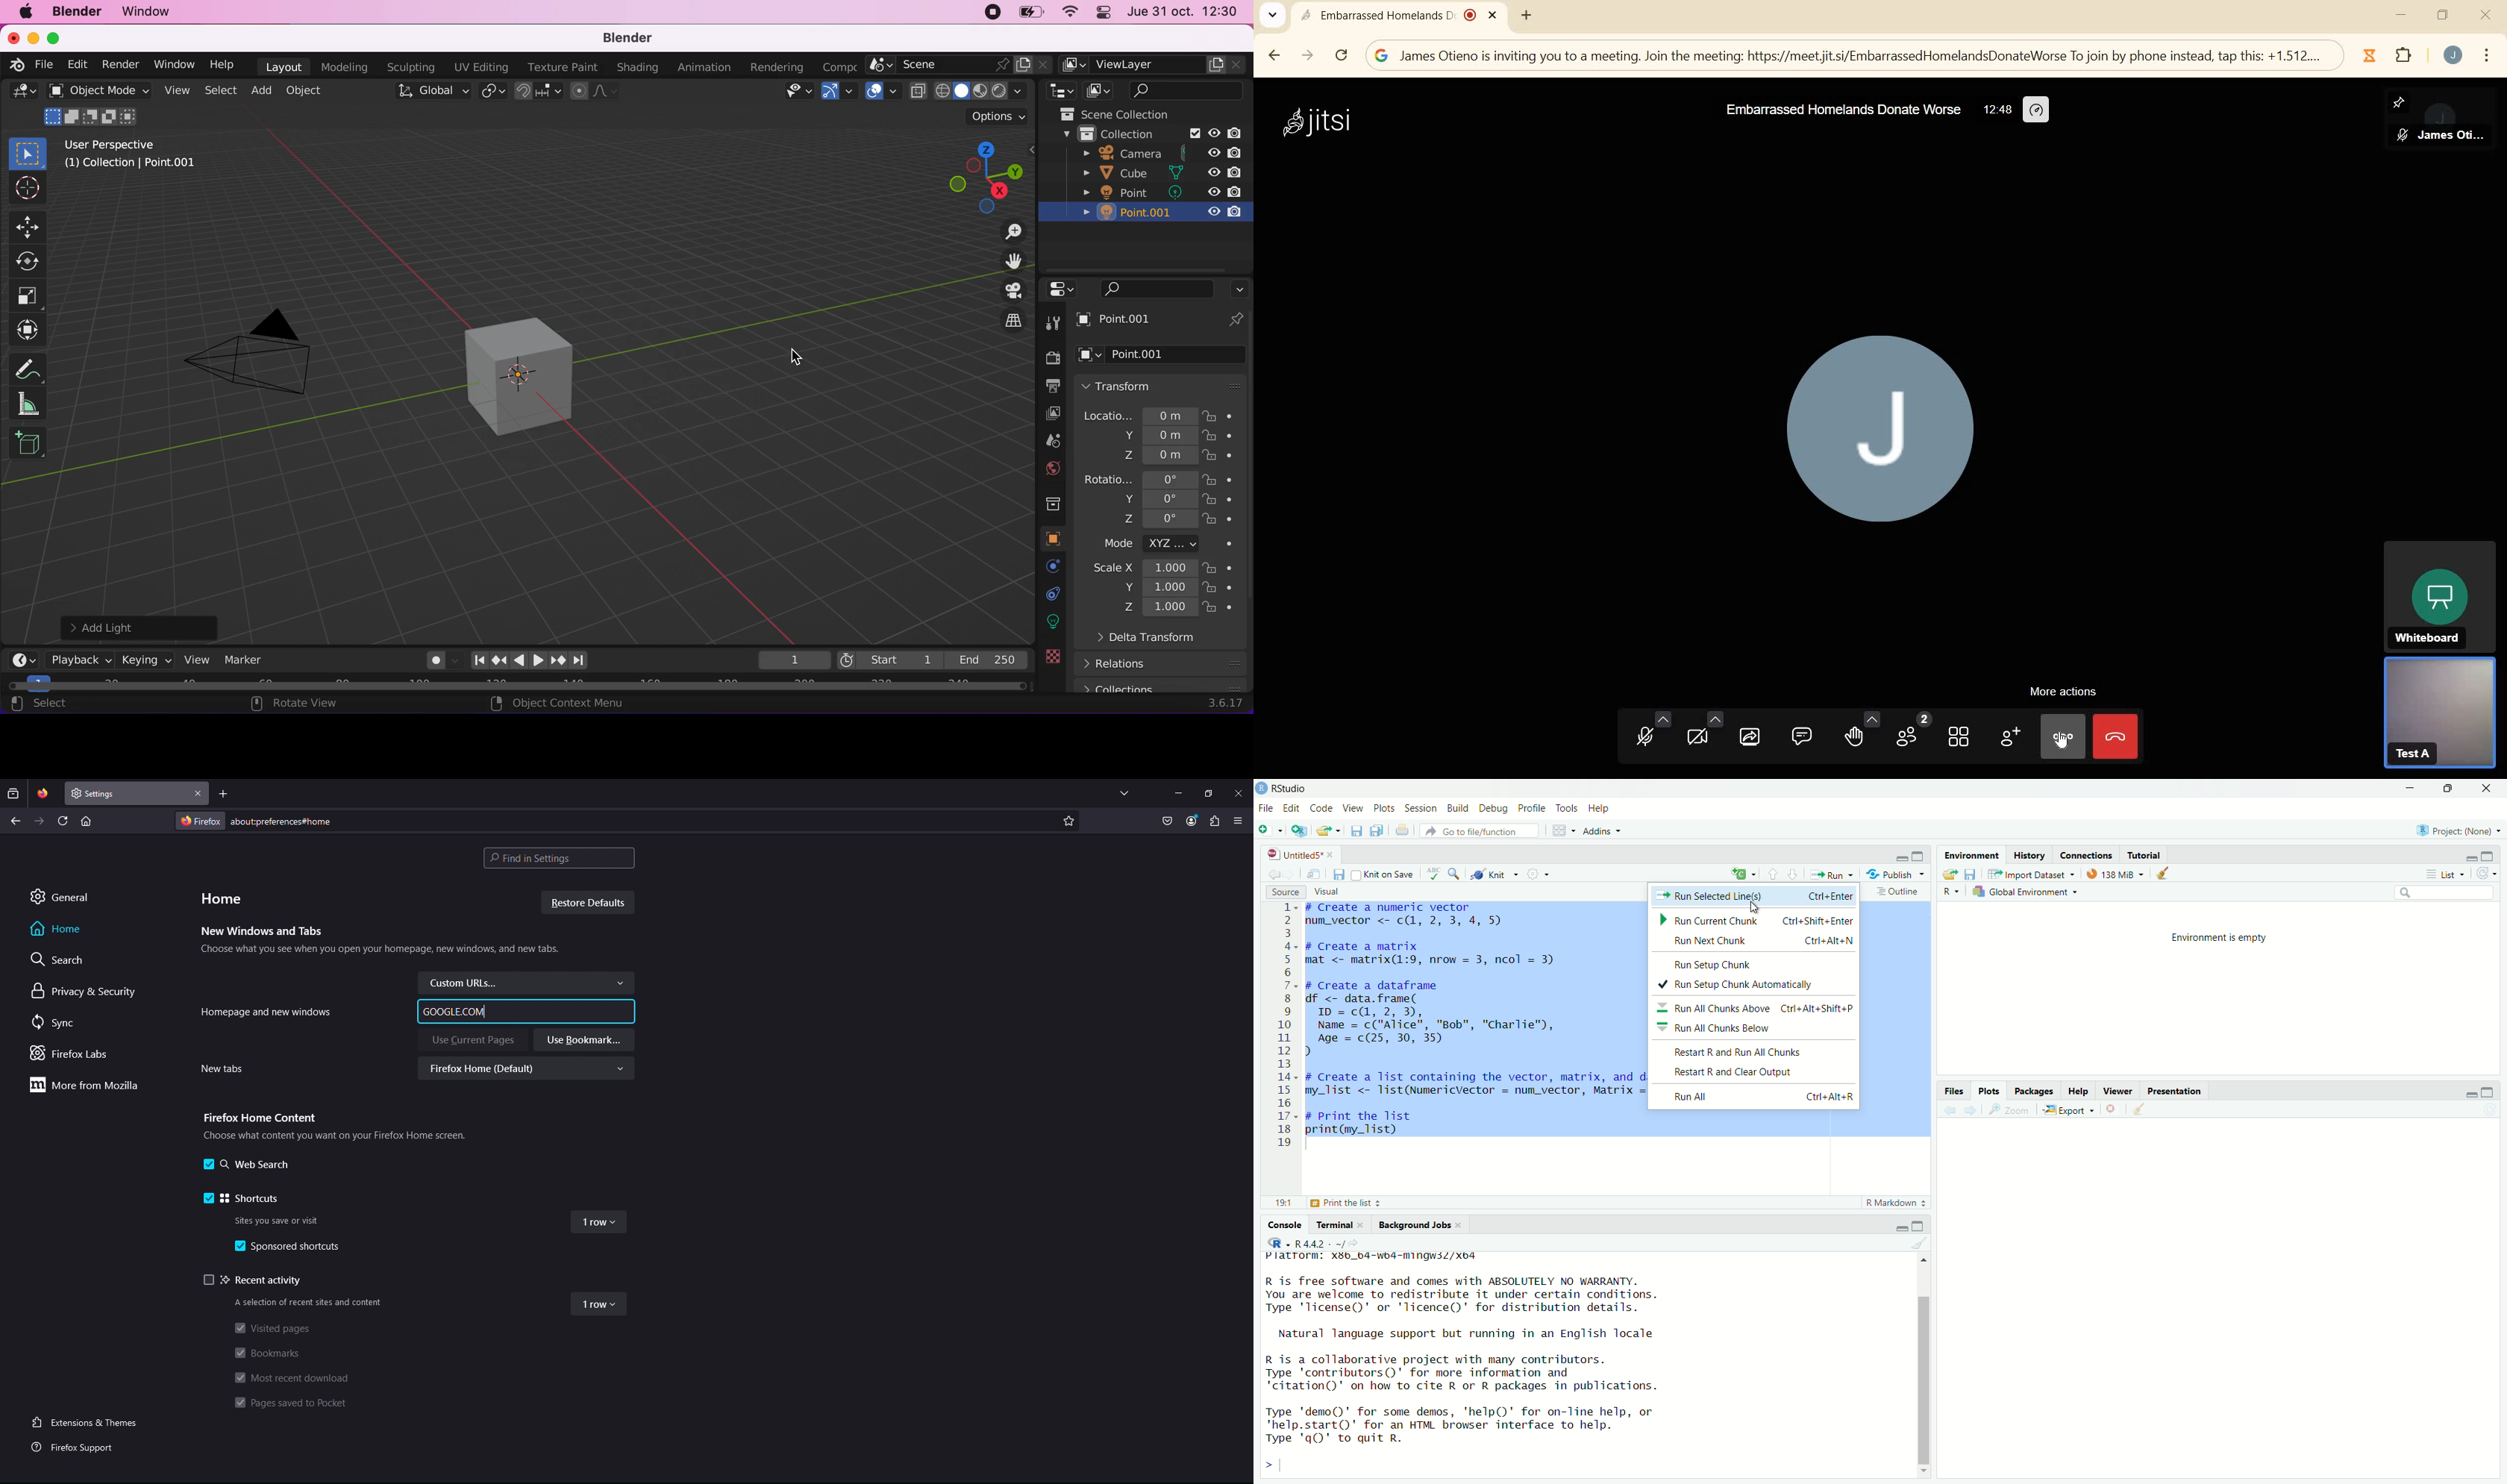 This screenshot has width=2520, height=1484. I want to click on lock , so click(1225, 479).